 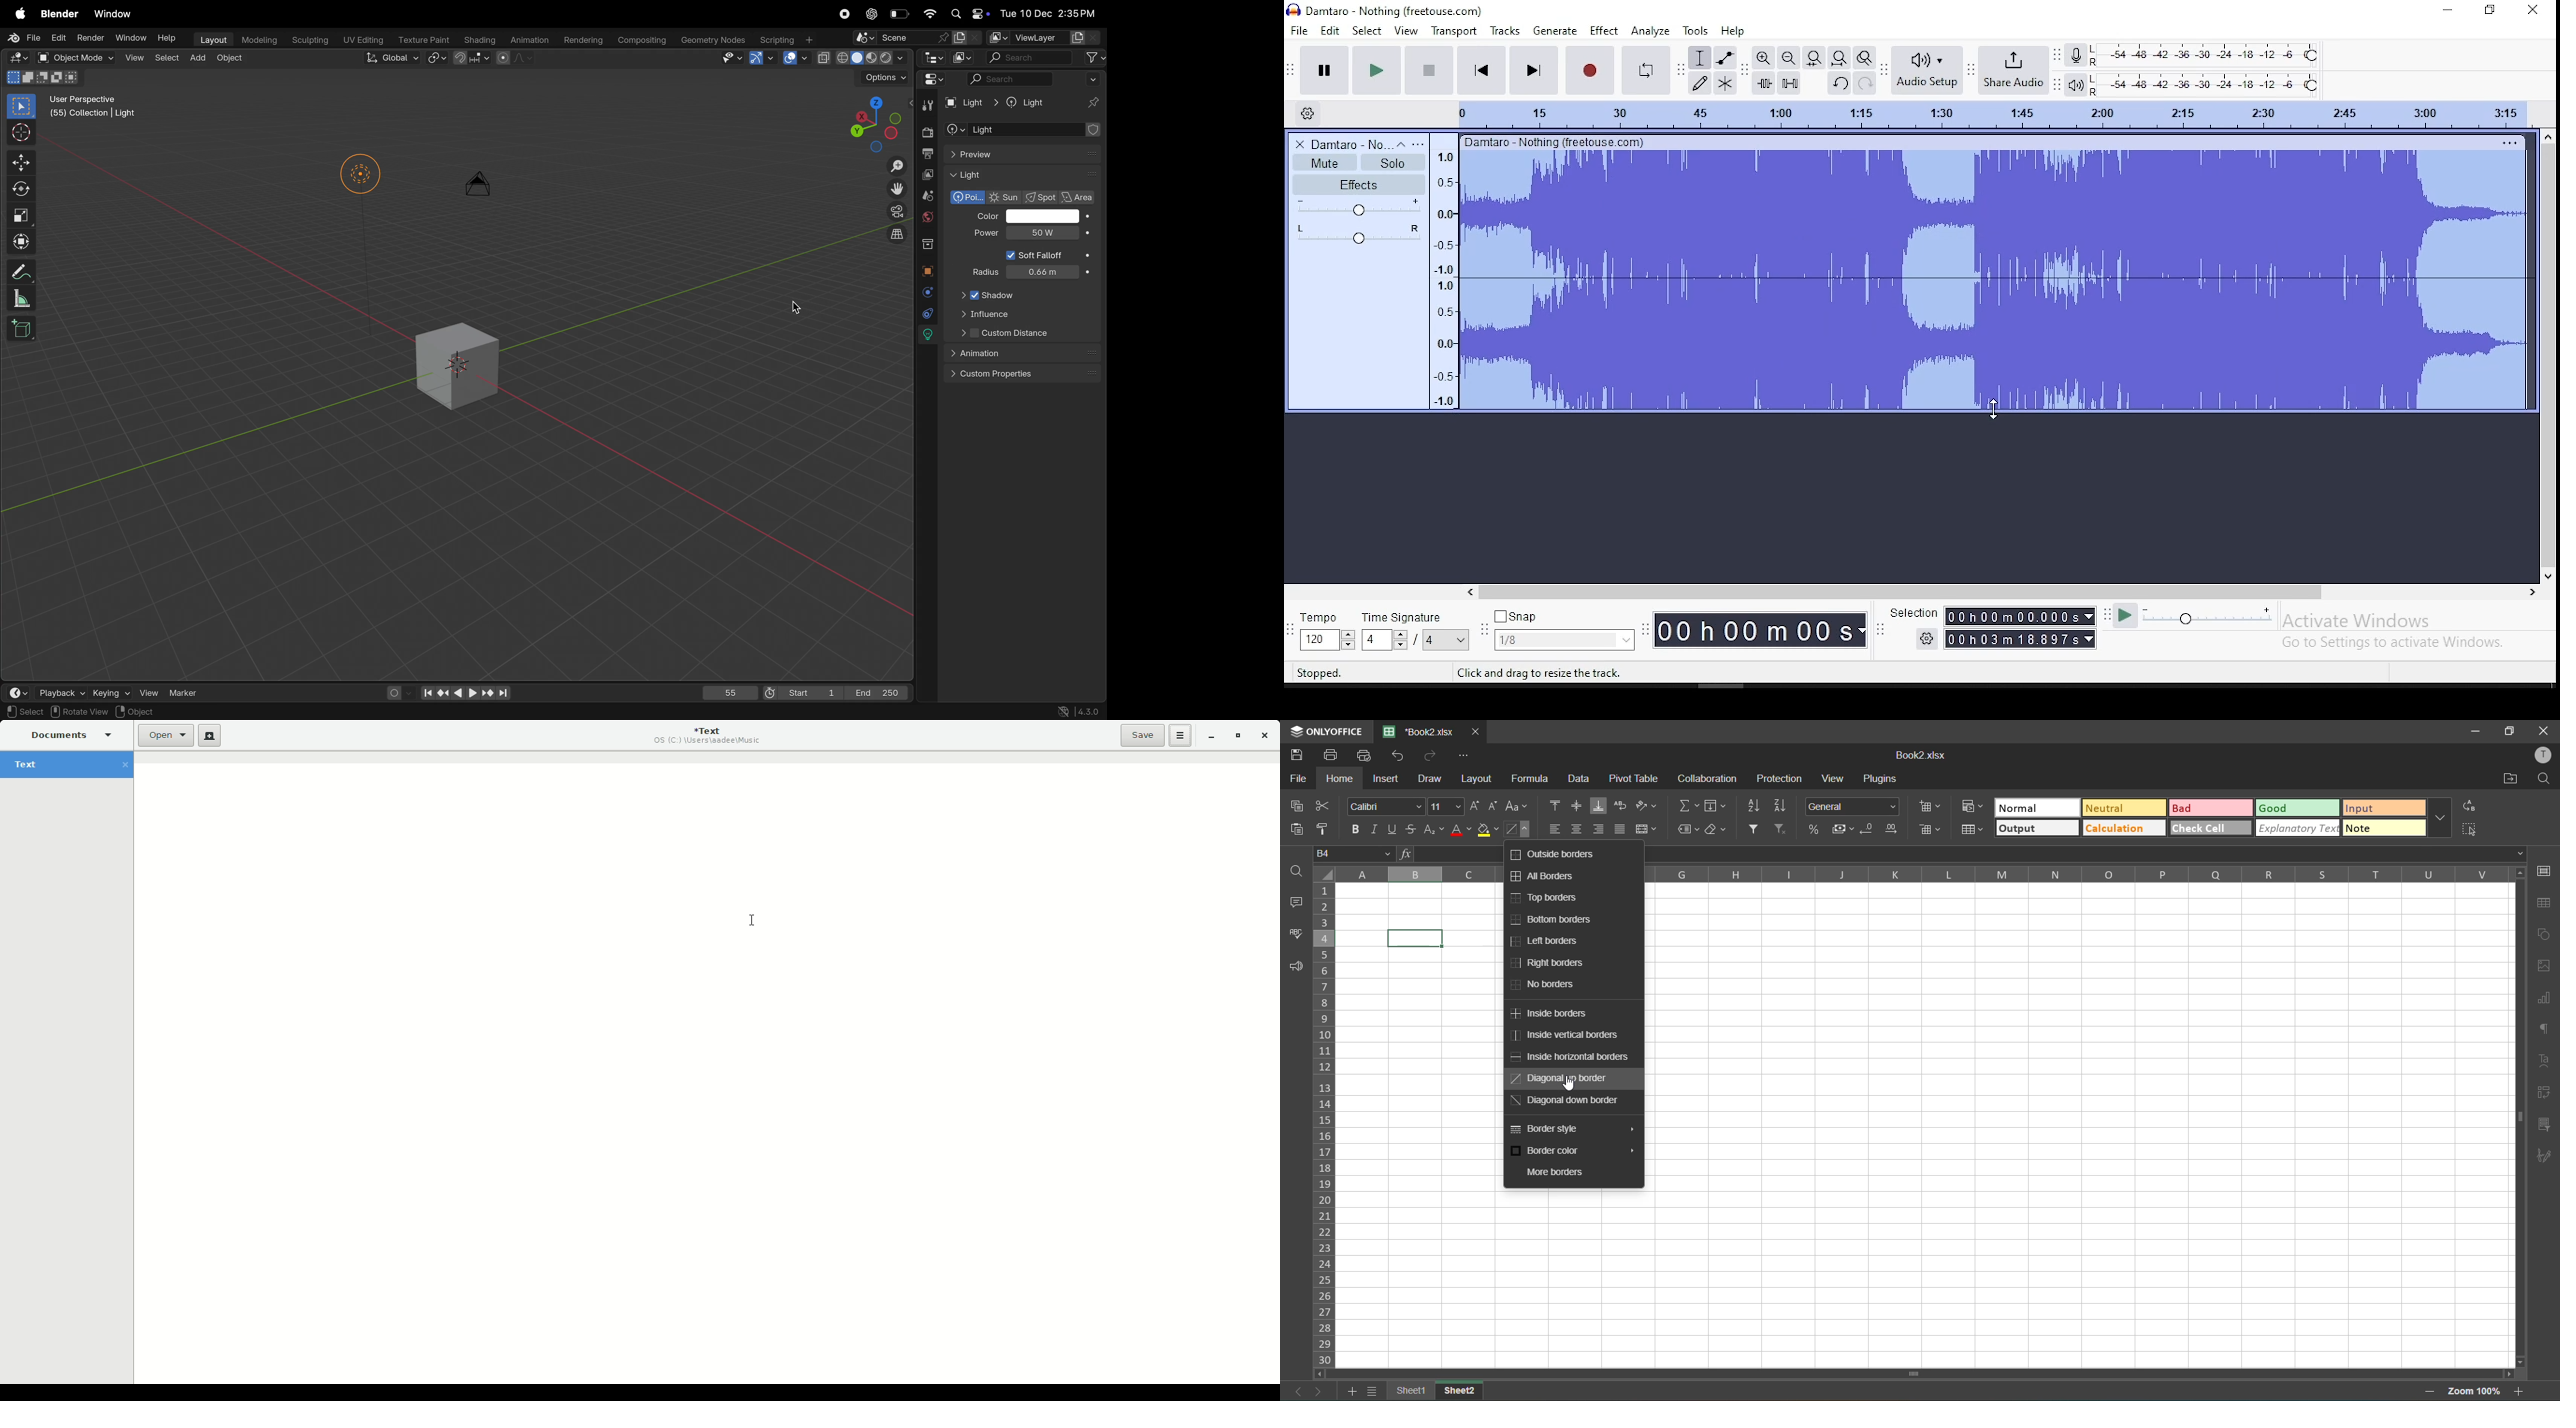 What do you see at coordinates (1475, 805) in the screenshot?
I see `increment size` at bounding box center [1475, 805].